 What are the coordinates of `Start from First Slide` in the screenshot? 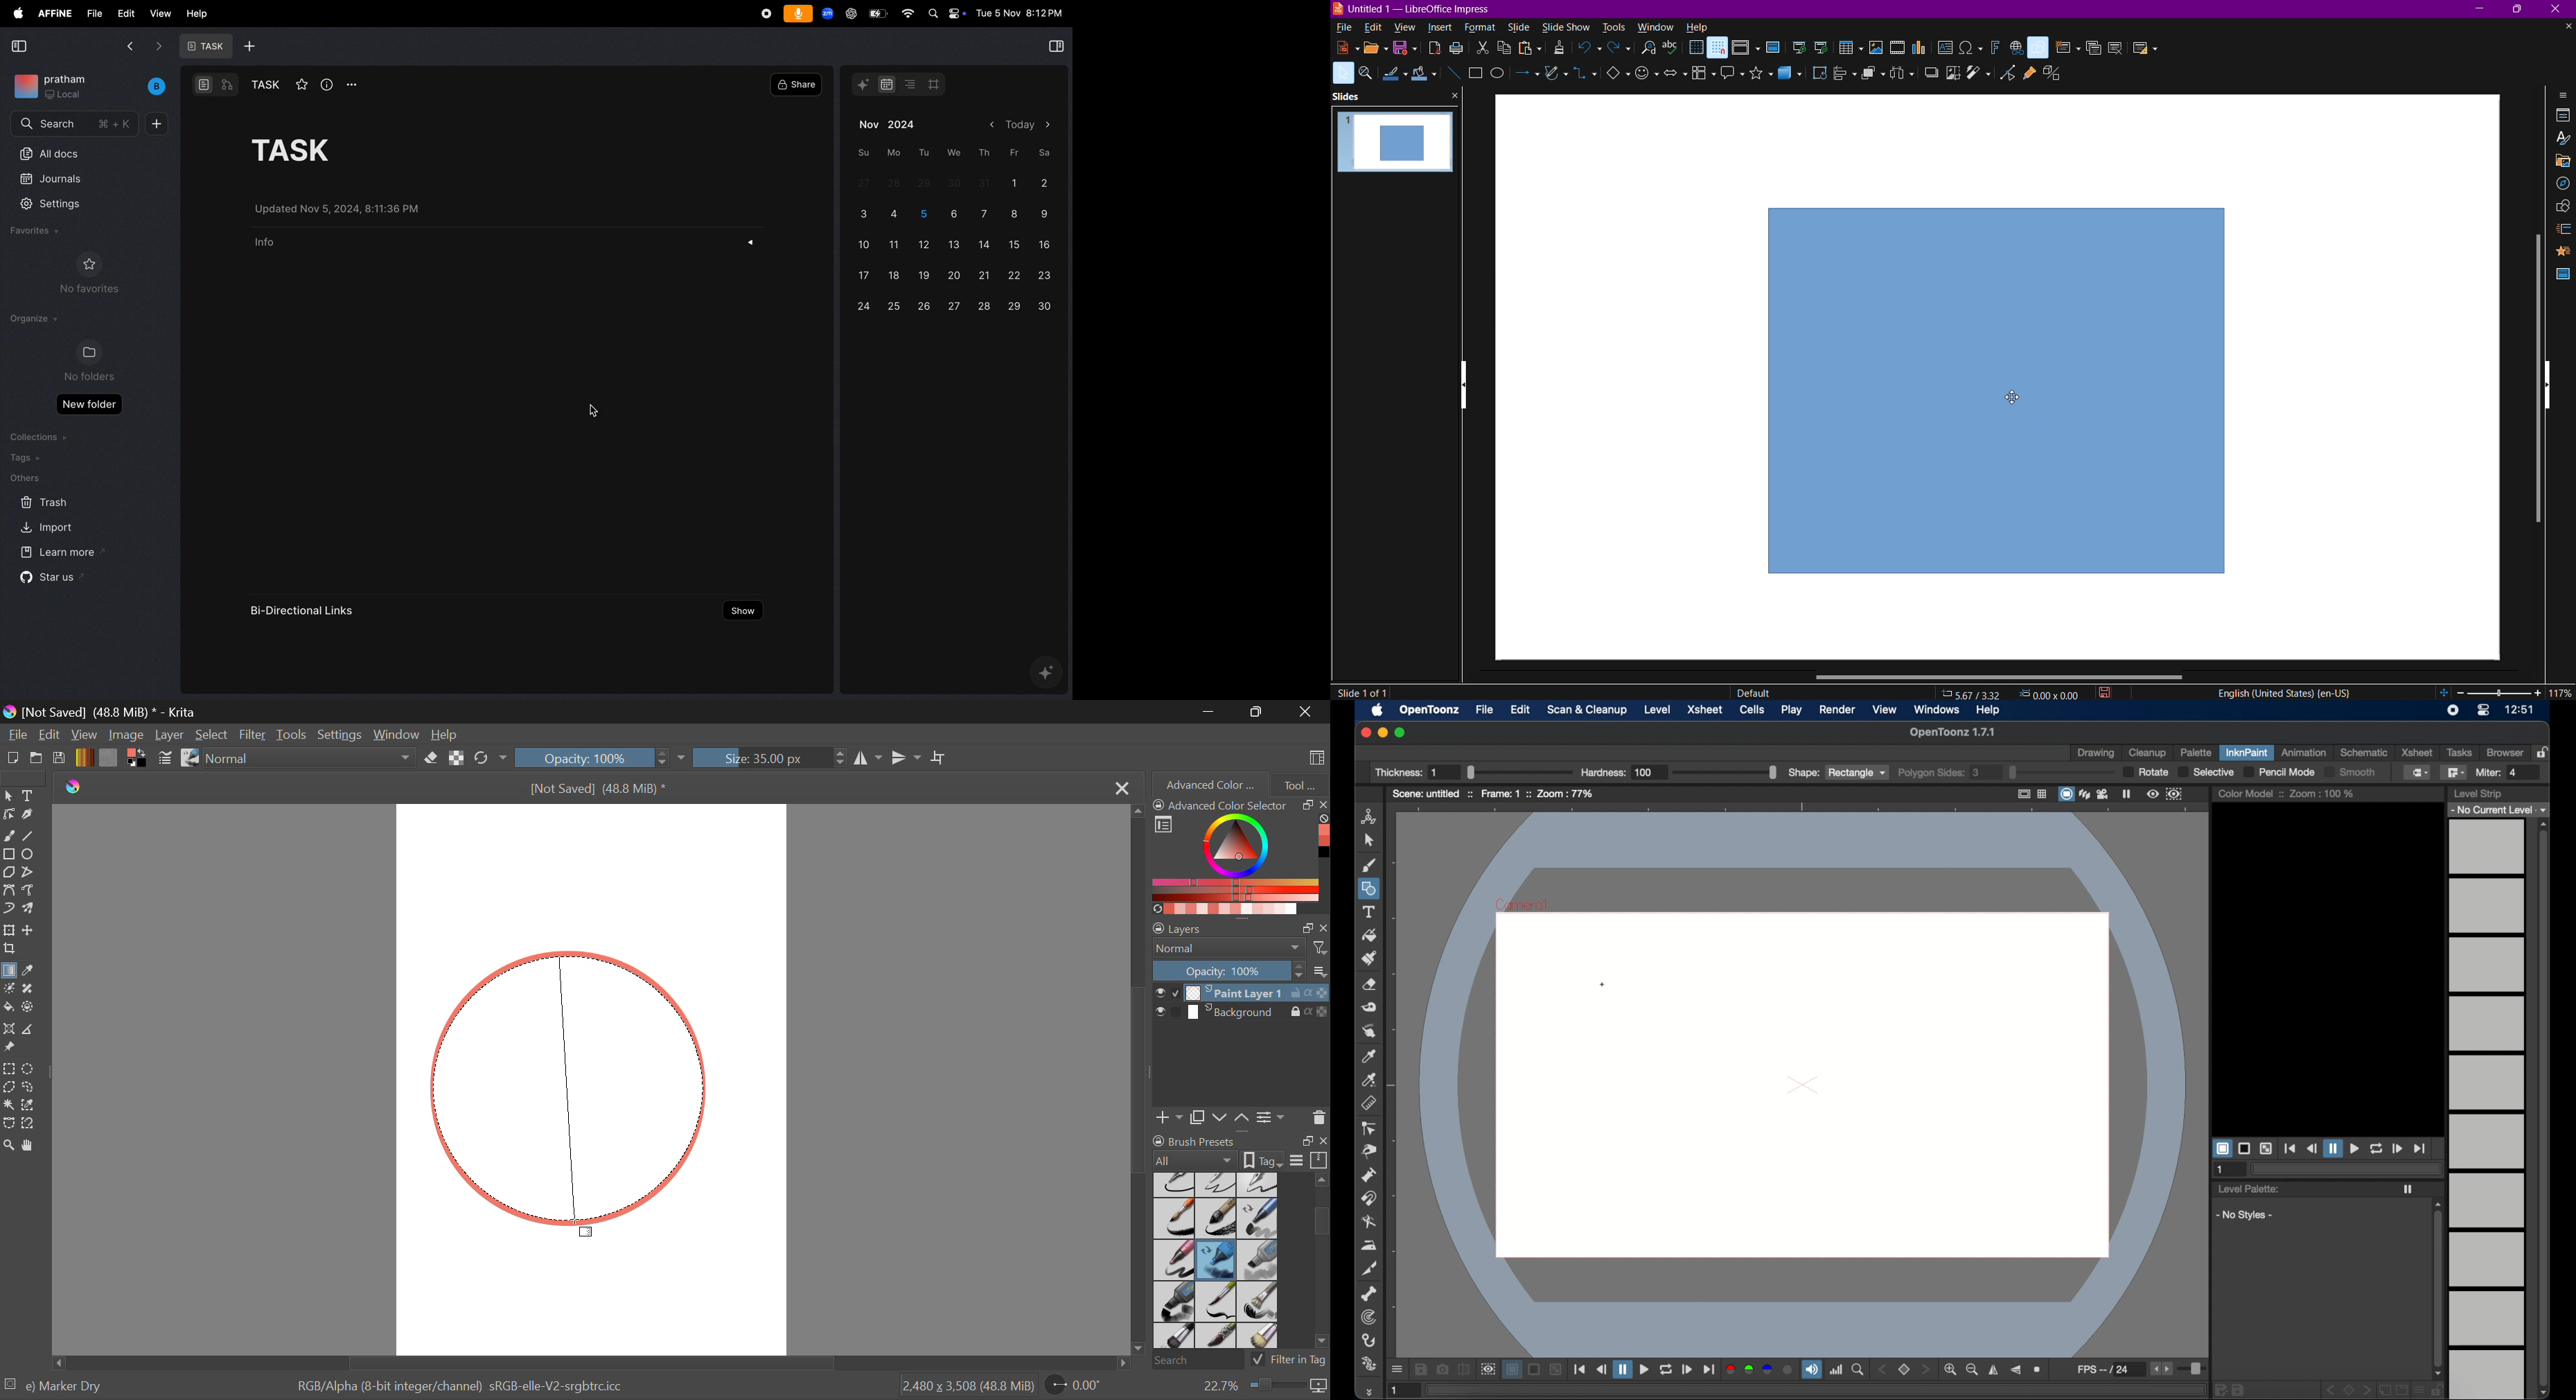 It's located at (1800, 48).